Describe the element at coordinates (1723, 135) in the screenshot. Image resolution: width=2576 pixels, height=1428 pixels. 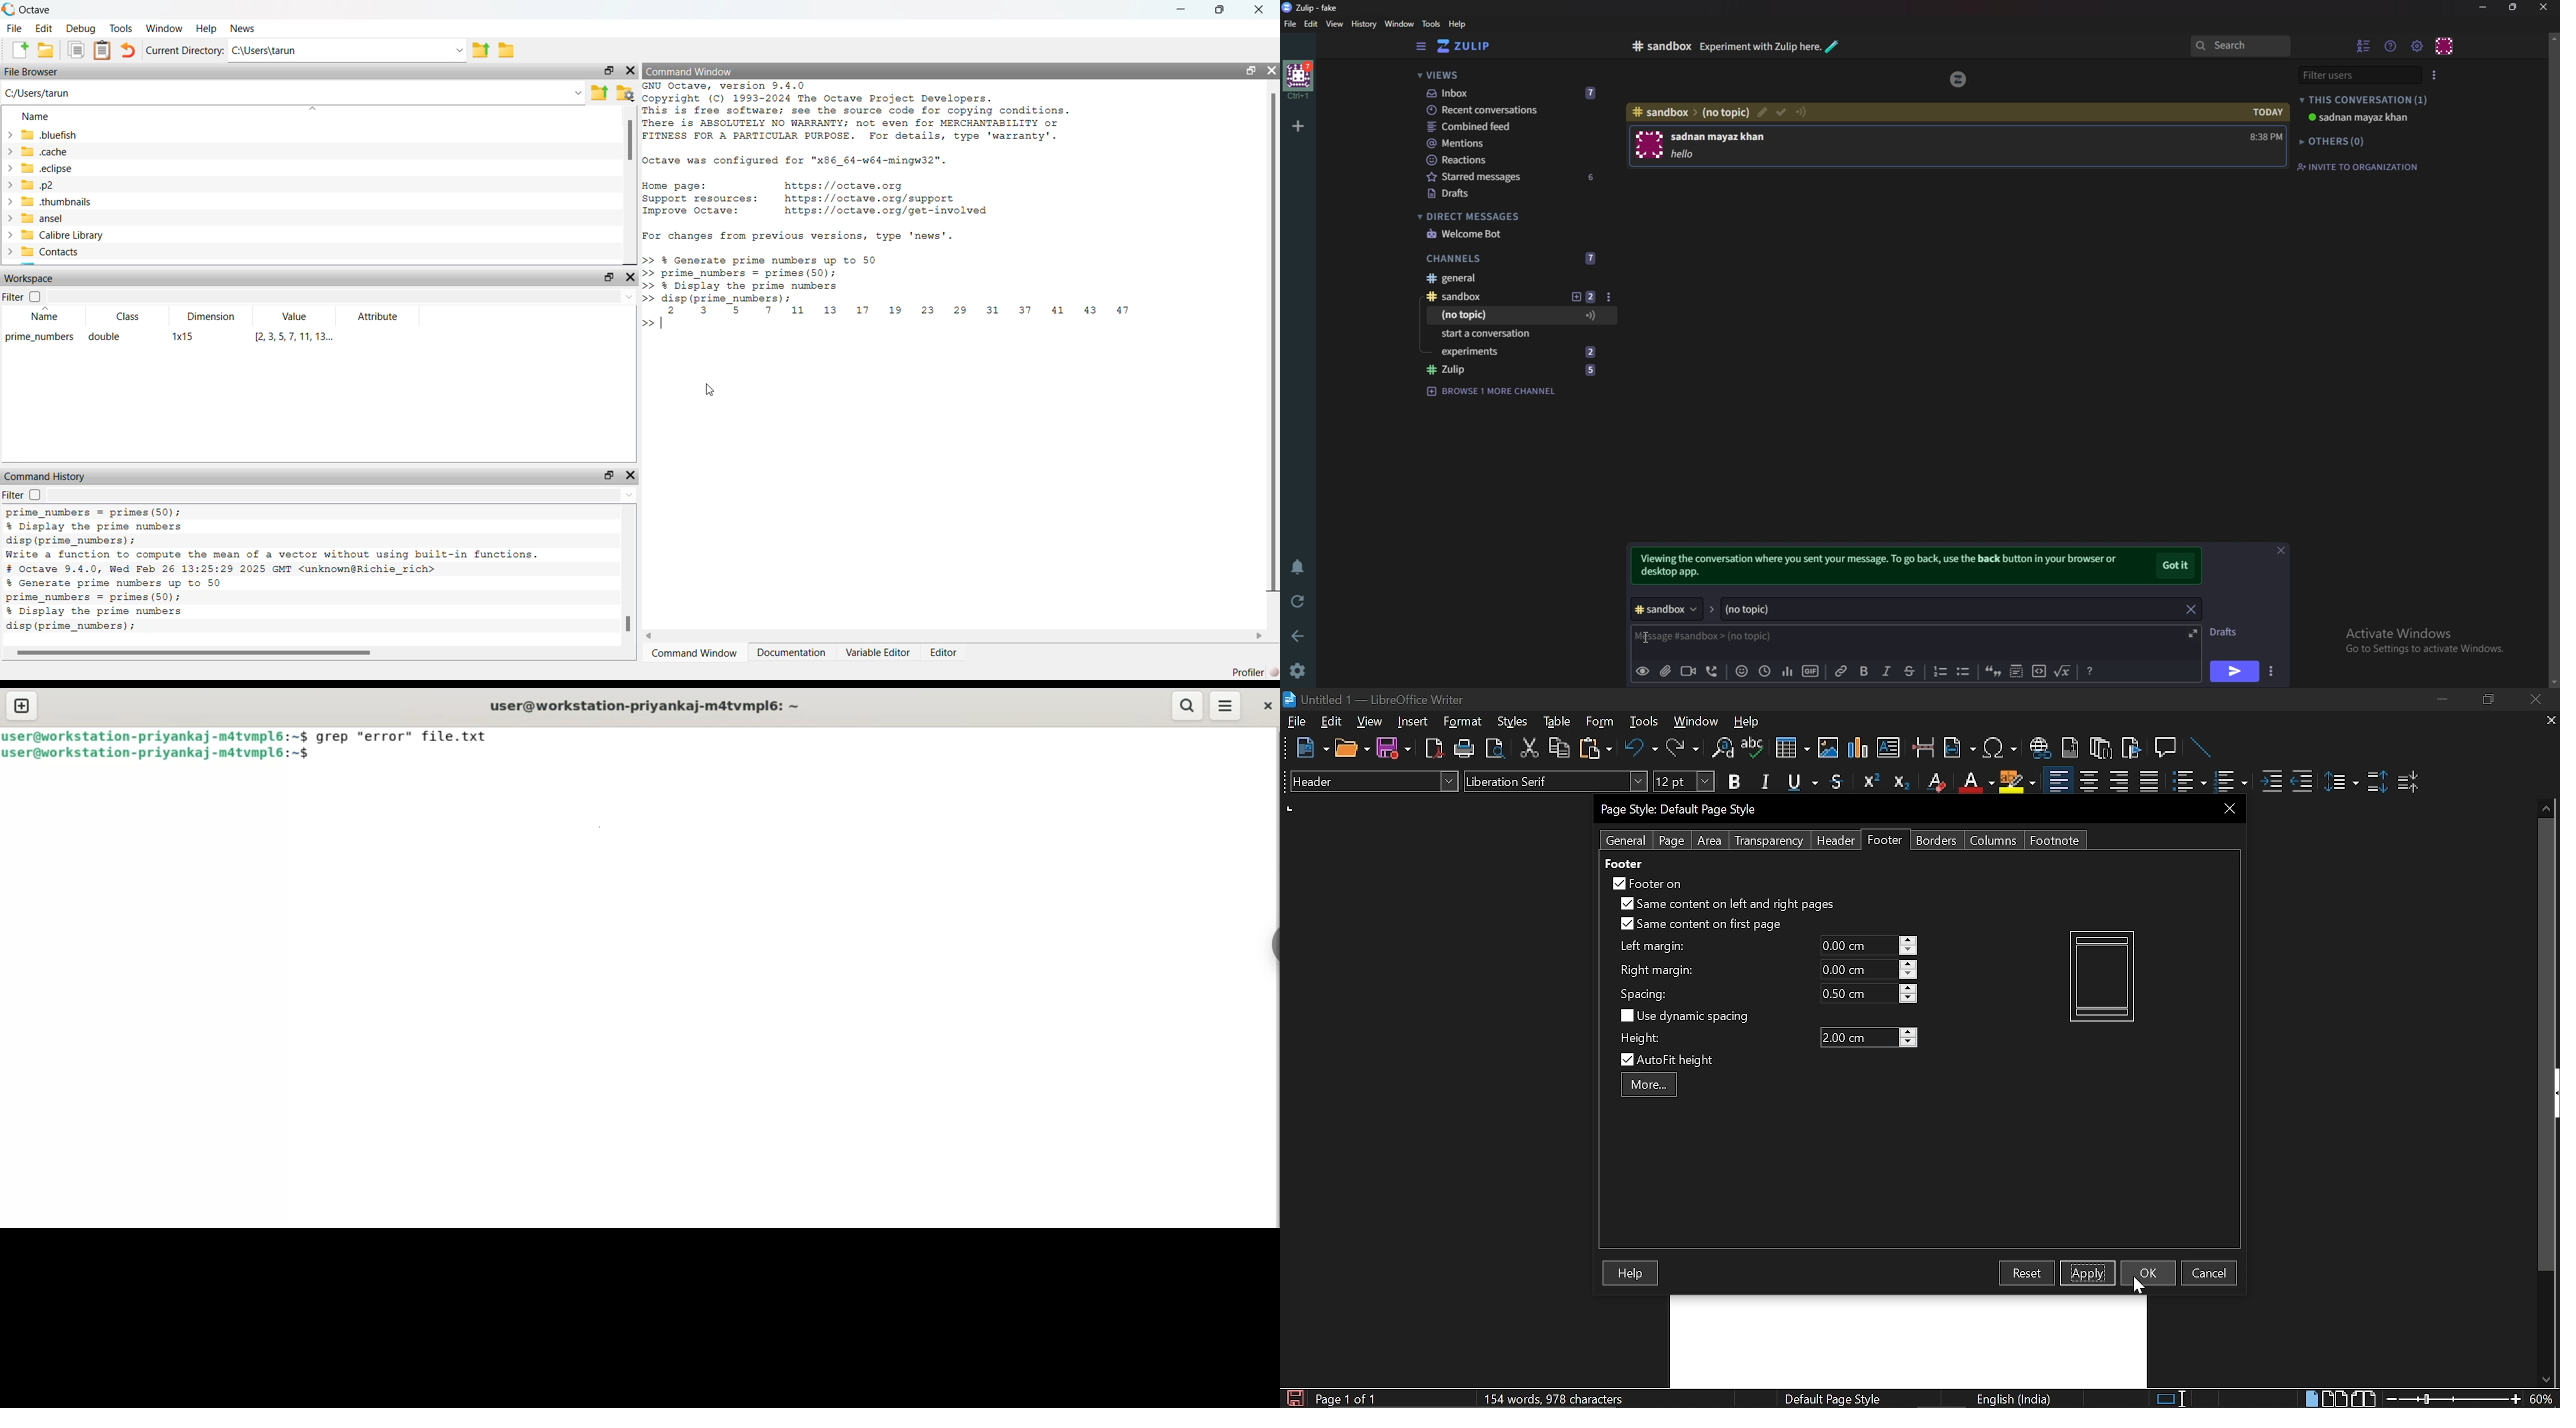
I see `sadnan mayaz khan` at that location.